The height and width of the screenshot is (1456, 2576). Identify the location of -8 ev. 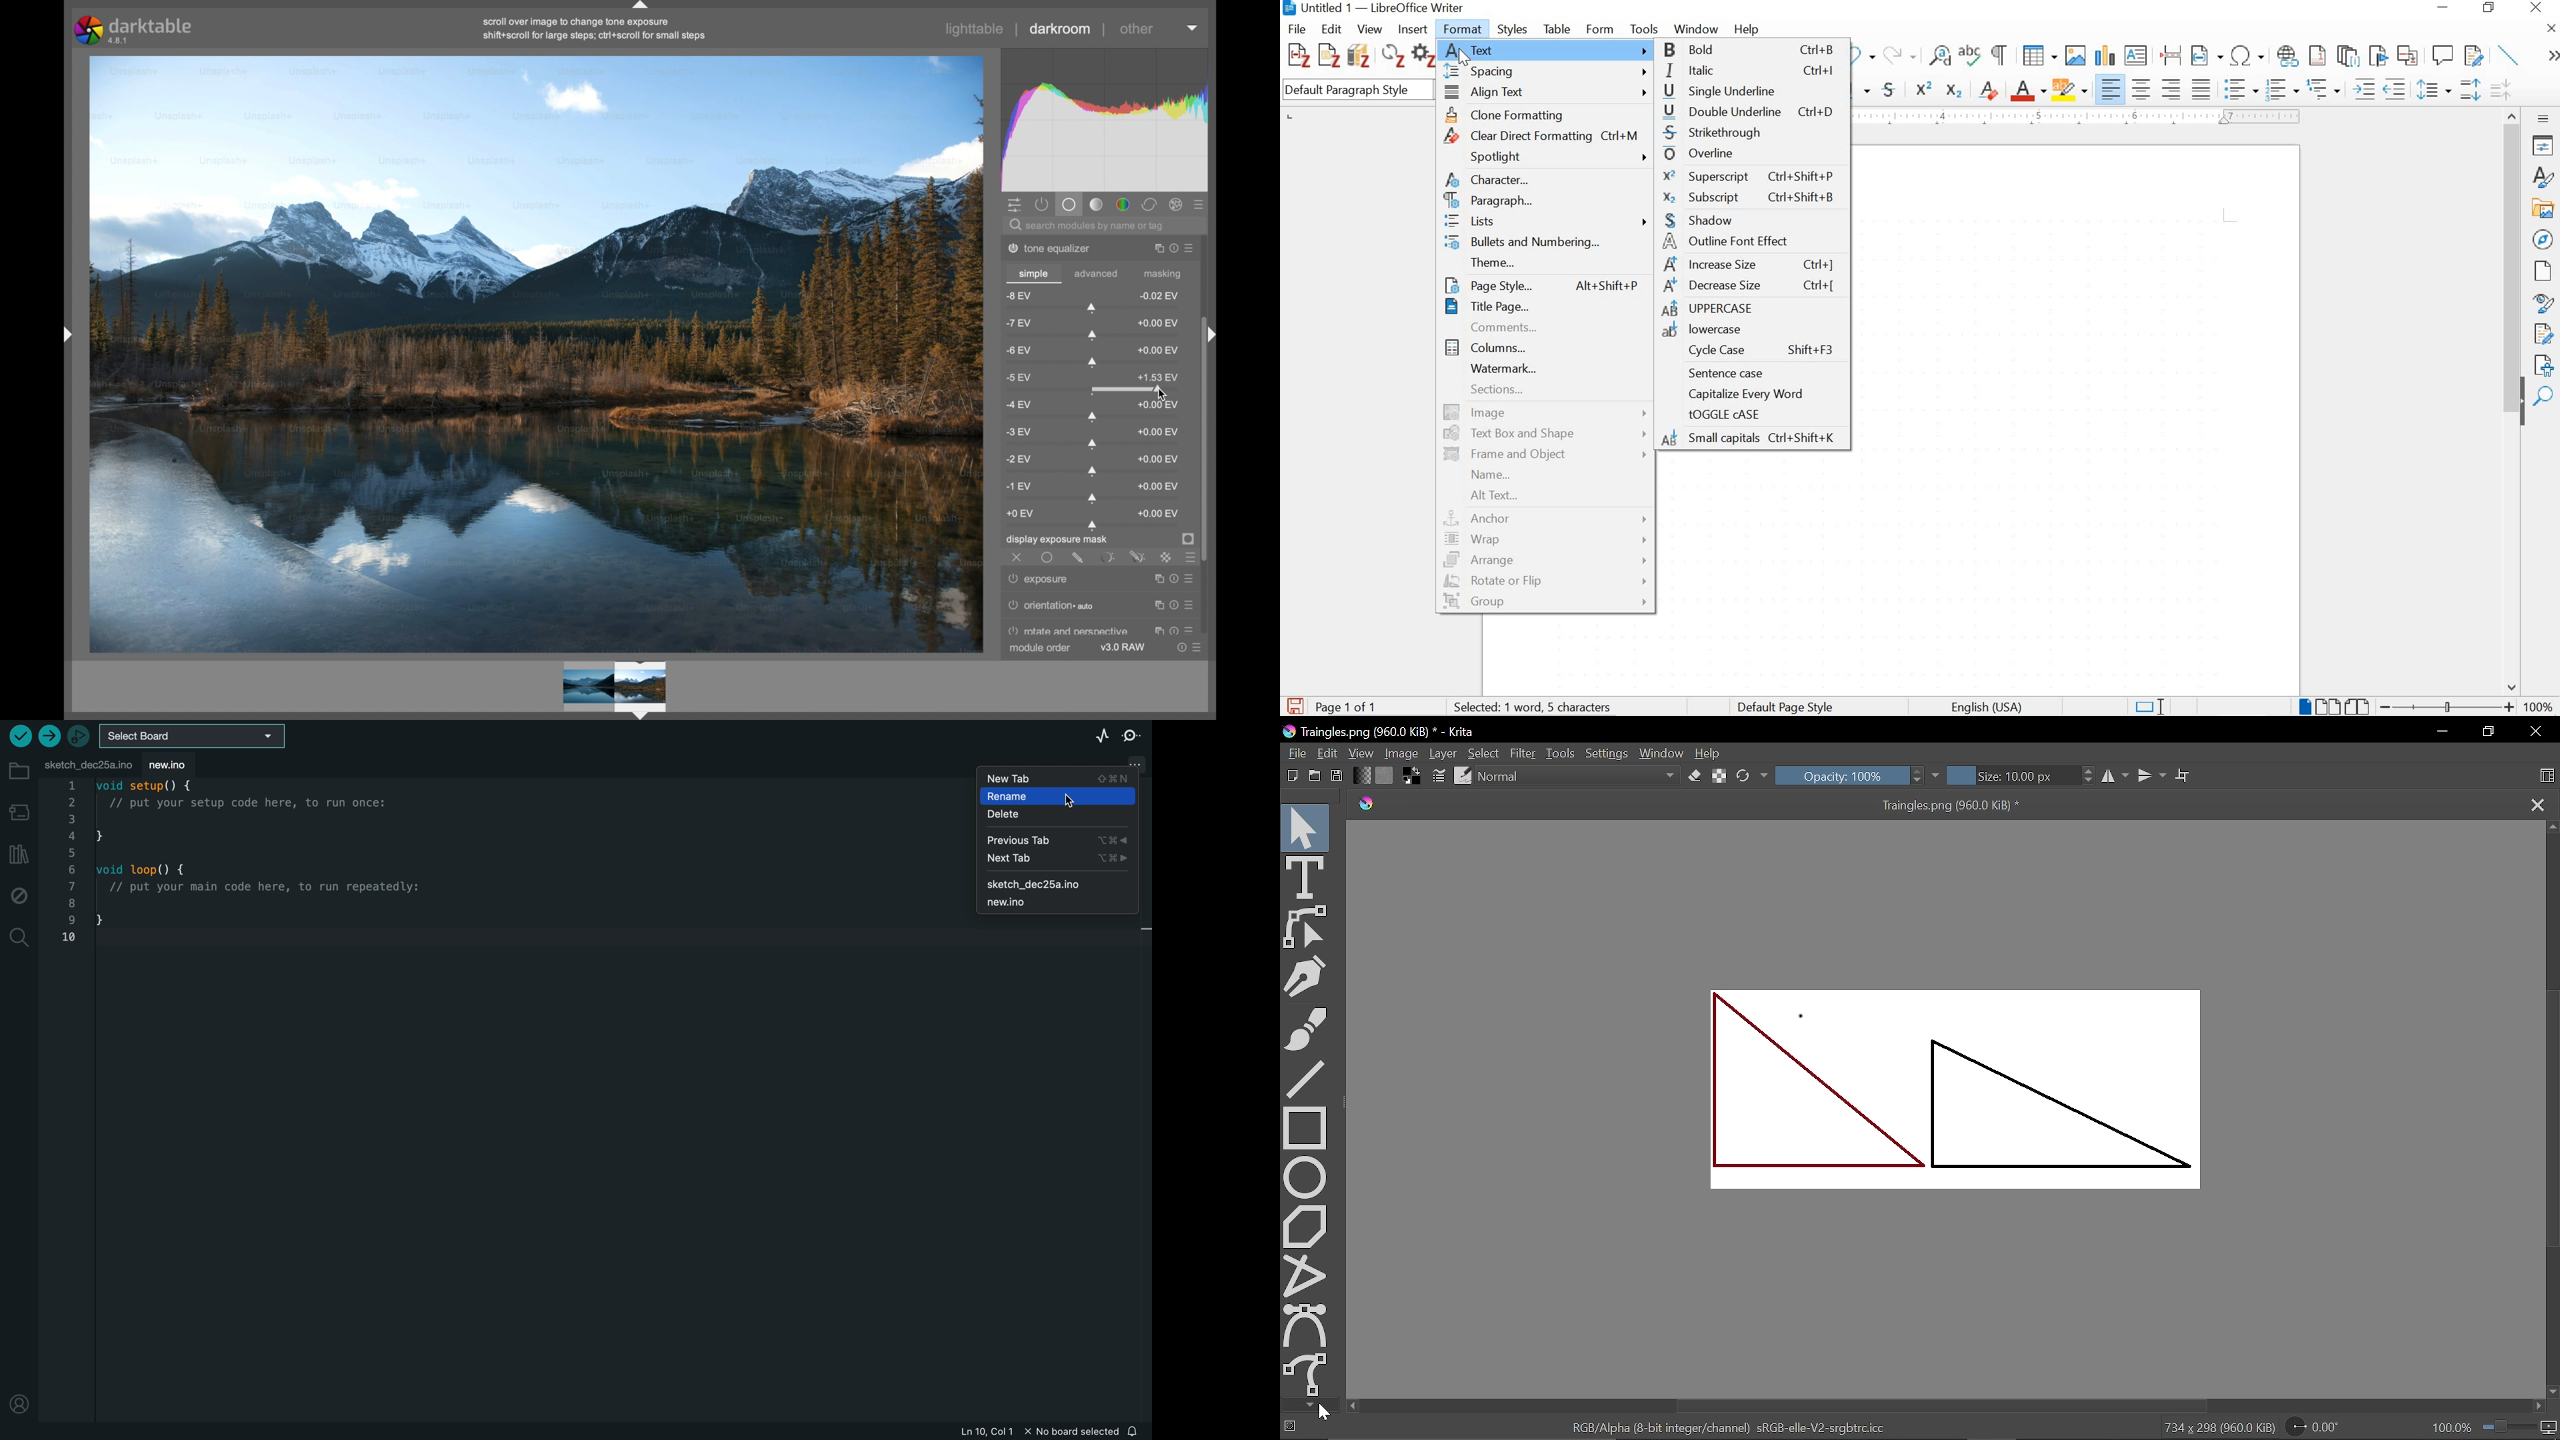
(1019, 296).